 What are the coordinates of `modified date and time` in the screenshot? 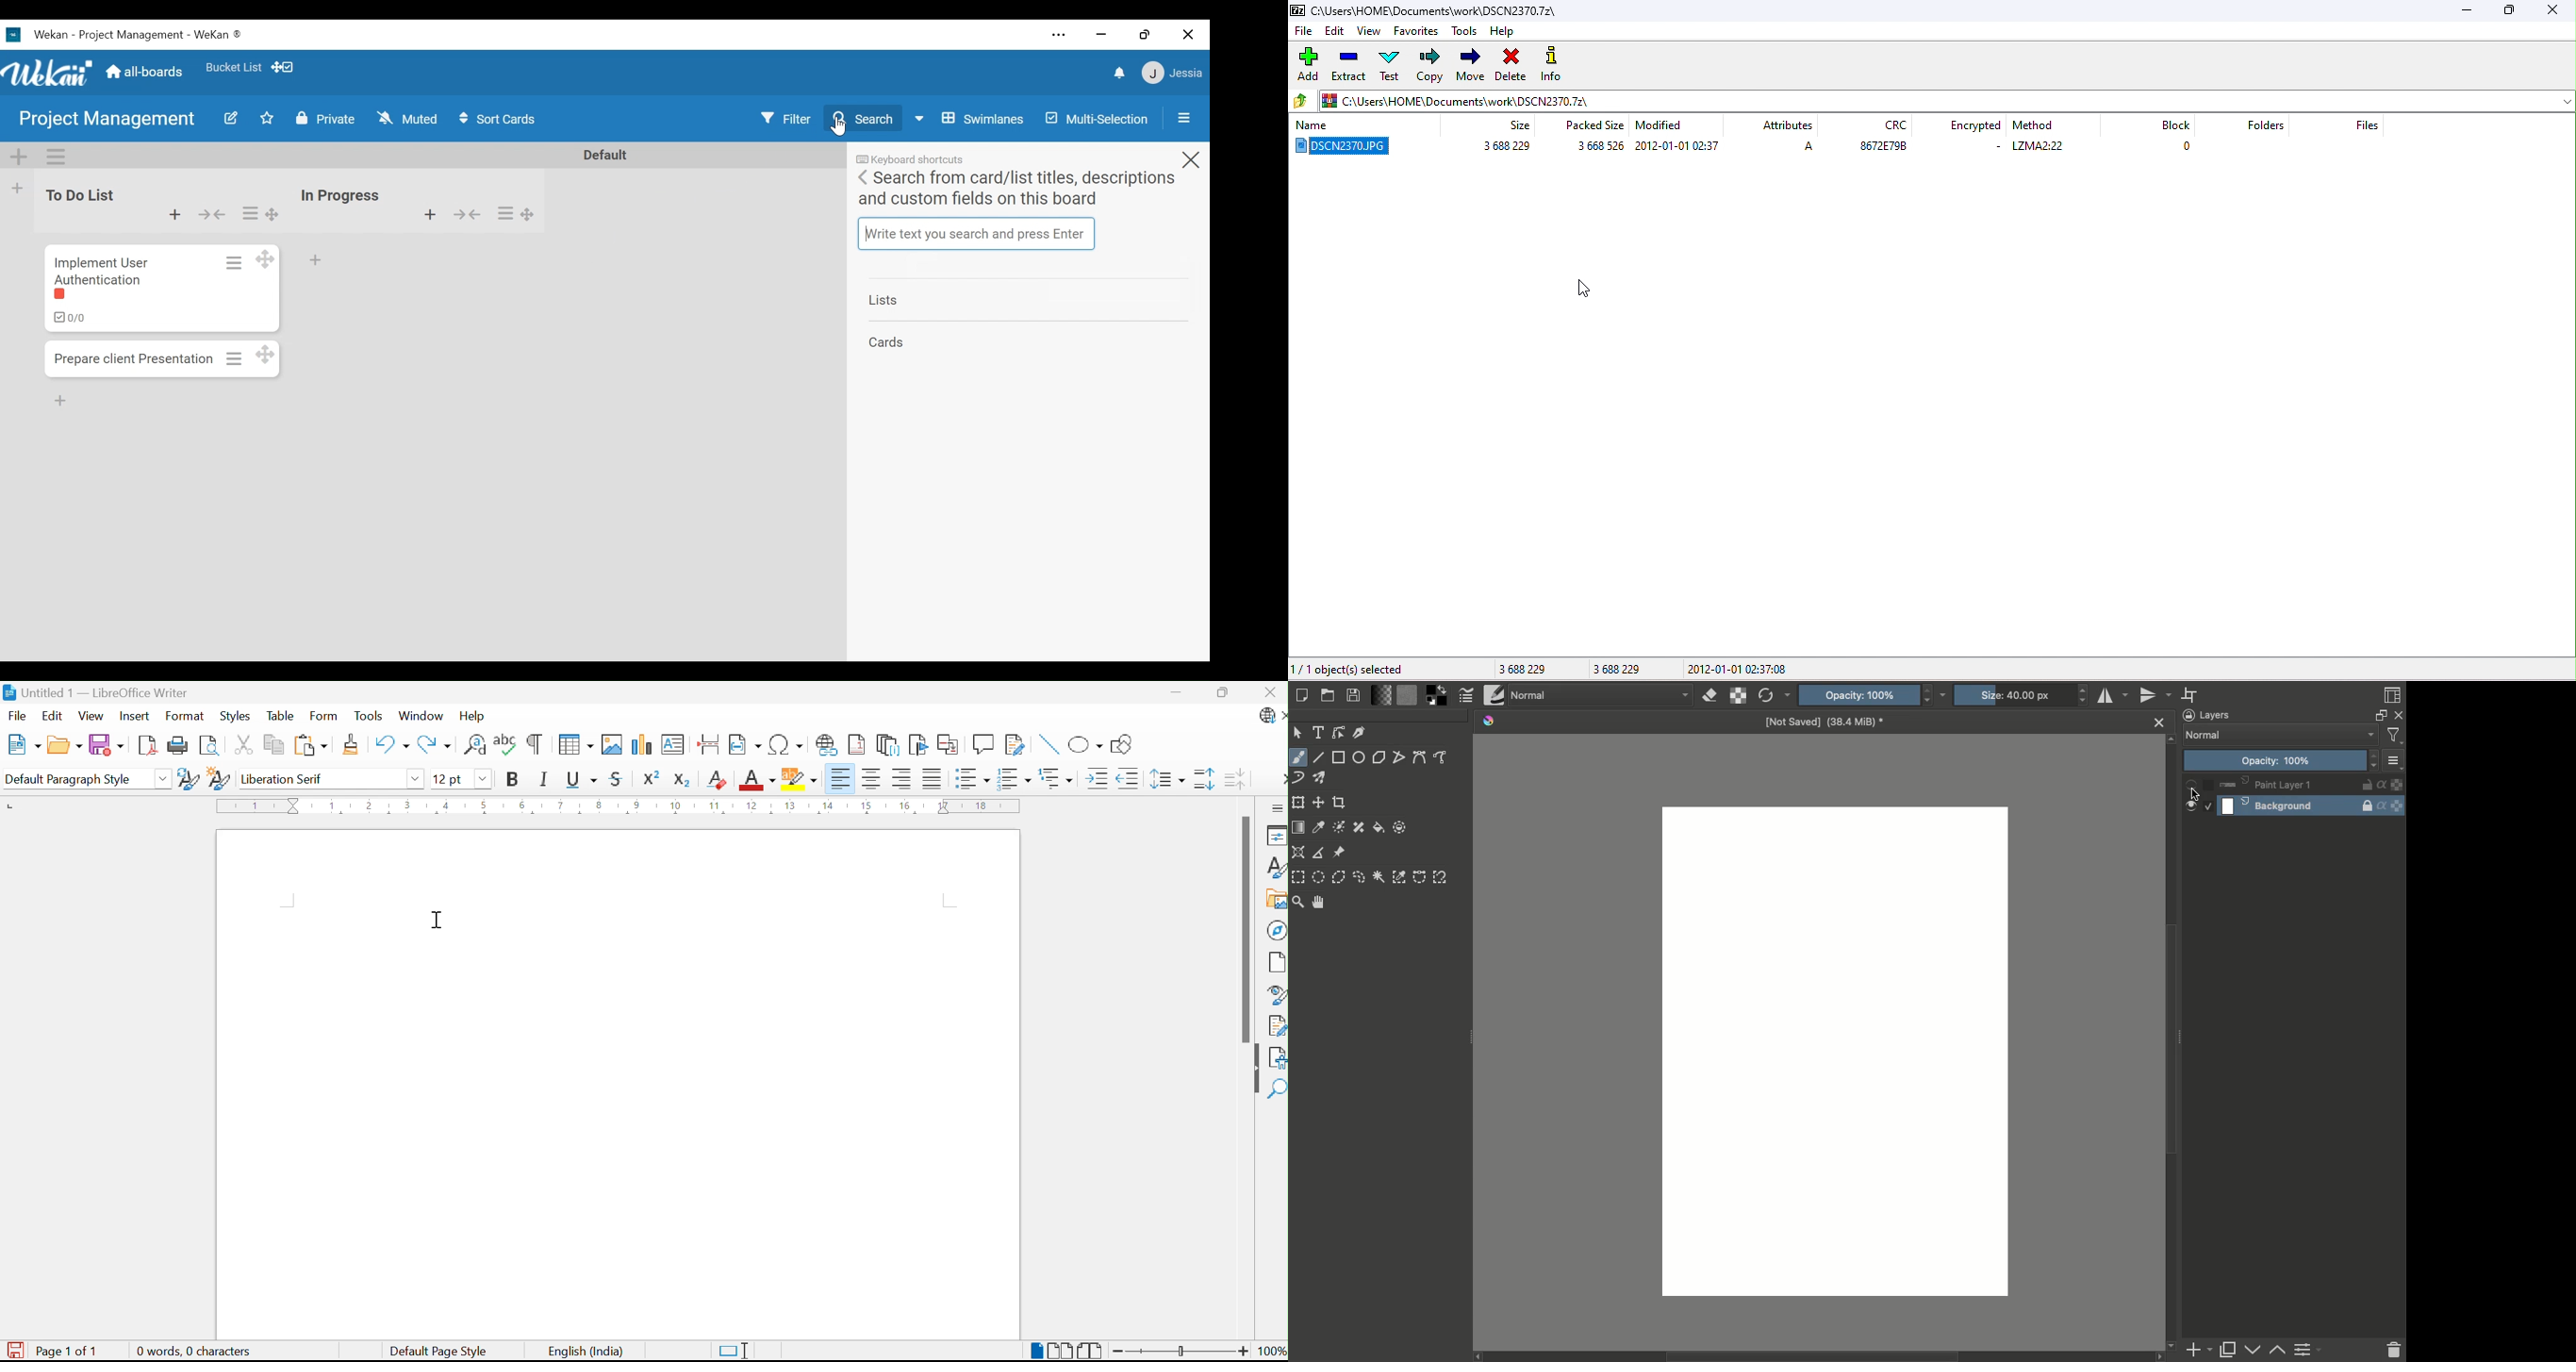 It's located at (1679, 146).